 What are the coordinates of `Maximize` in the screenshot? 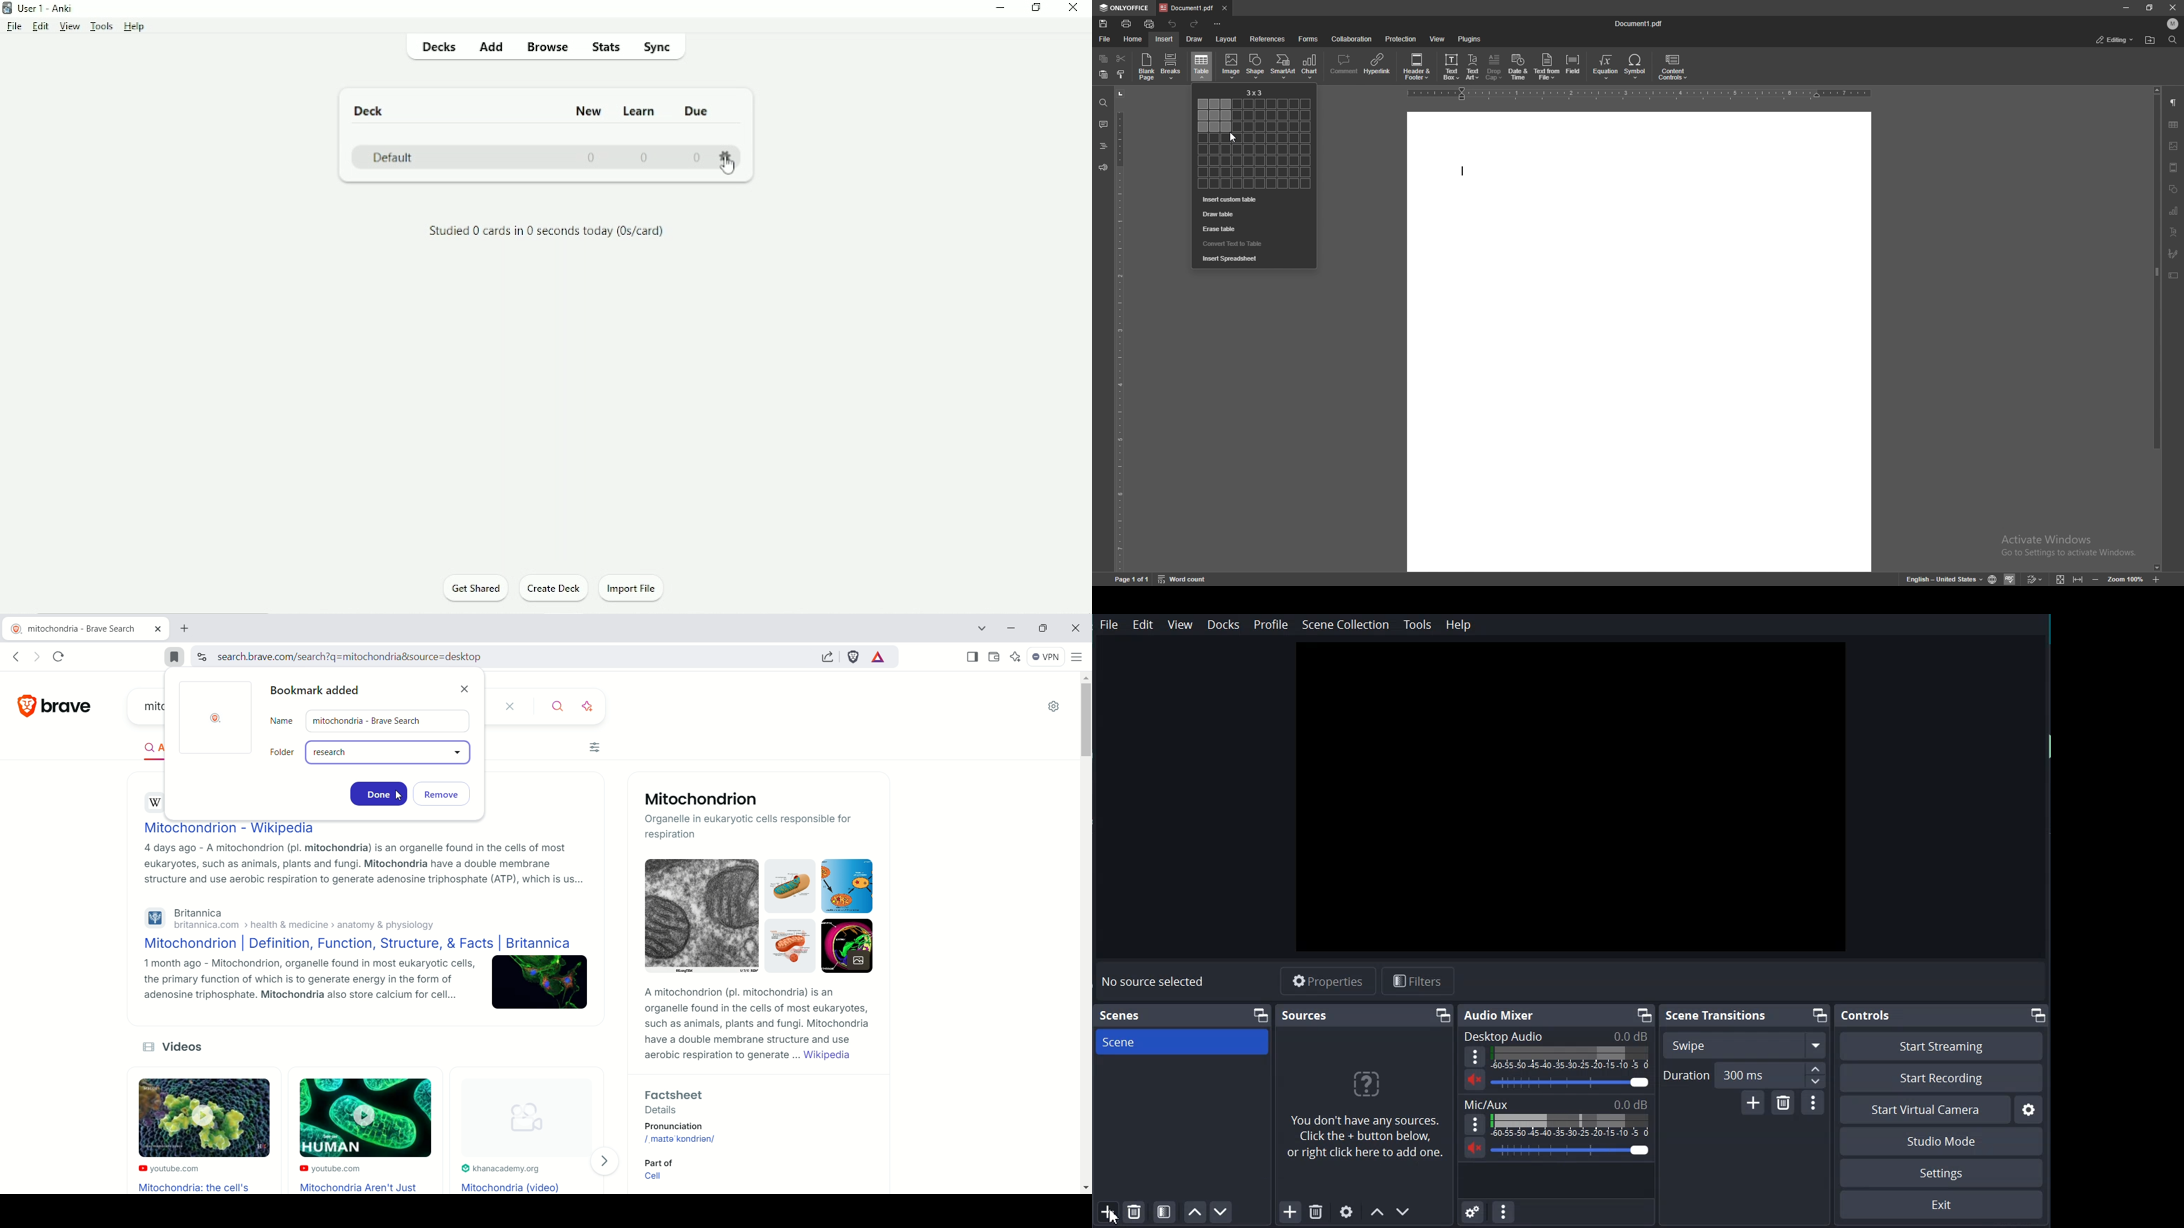 It's located at (1260, 1015).